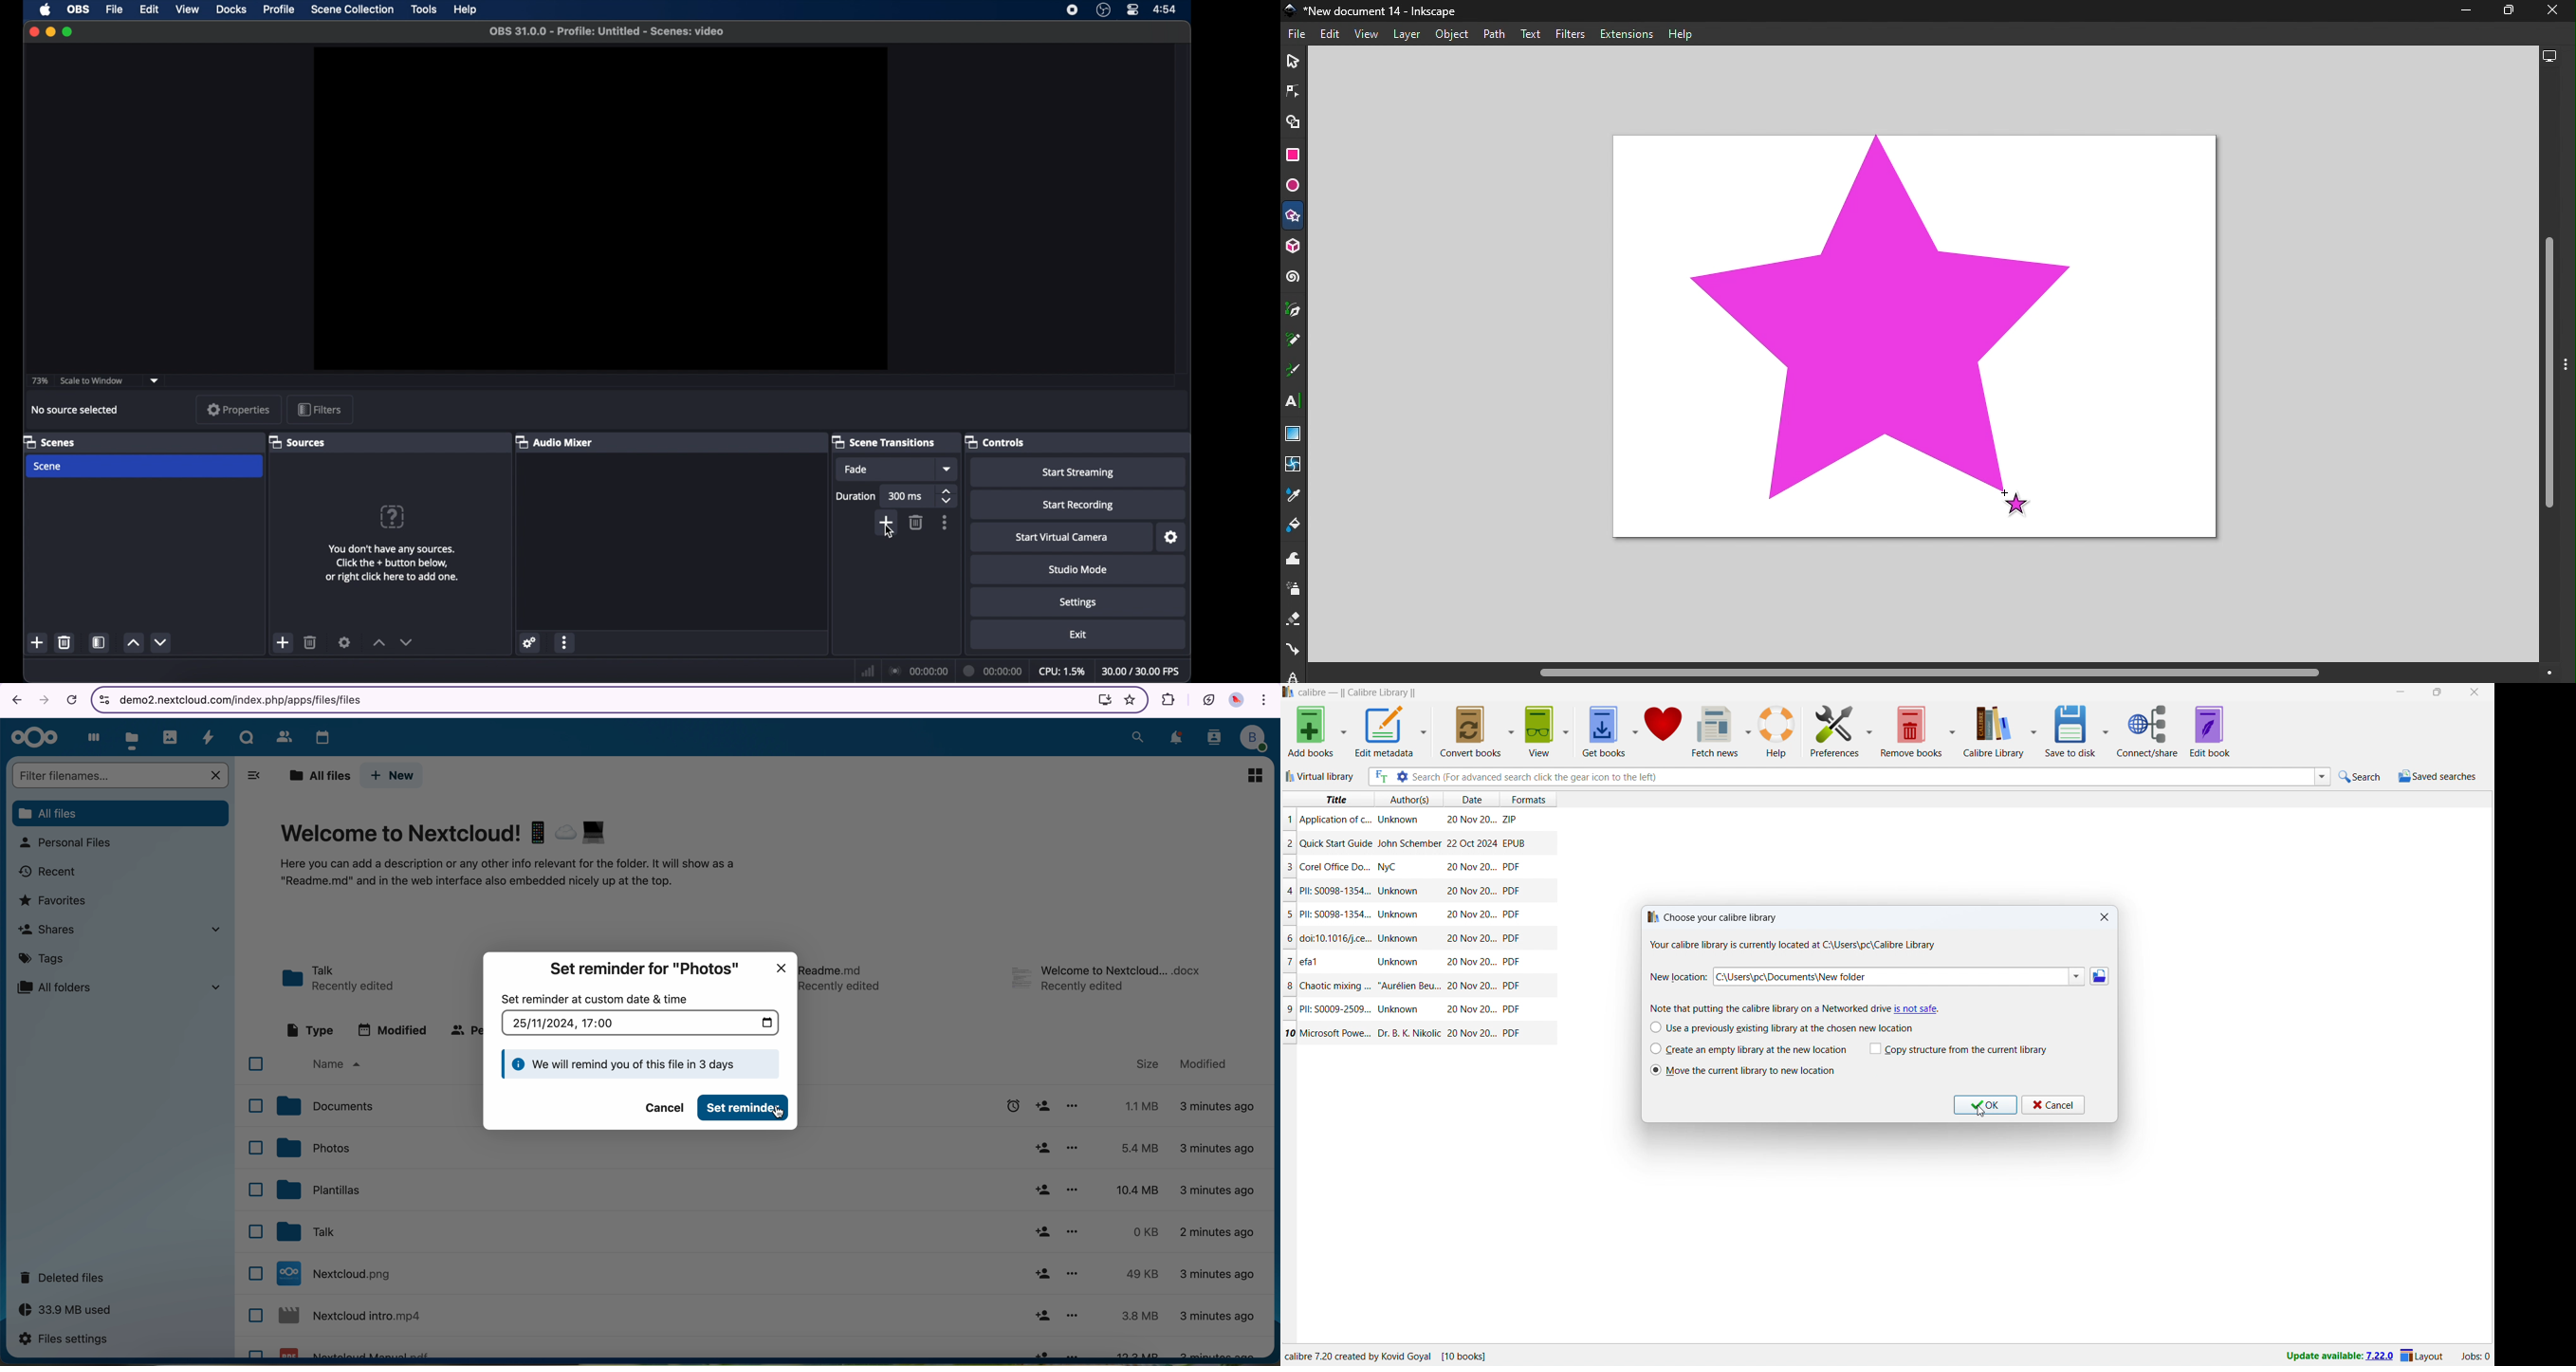  What do you see at coordinates (1401, 777) in the screenshot?
I see `advanced search` at bounding box center [1401, 777].